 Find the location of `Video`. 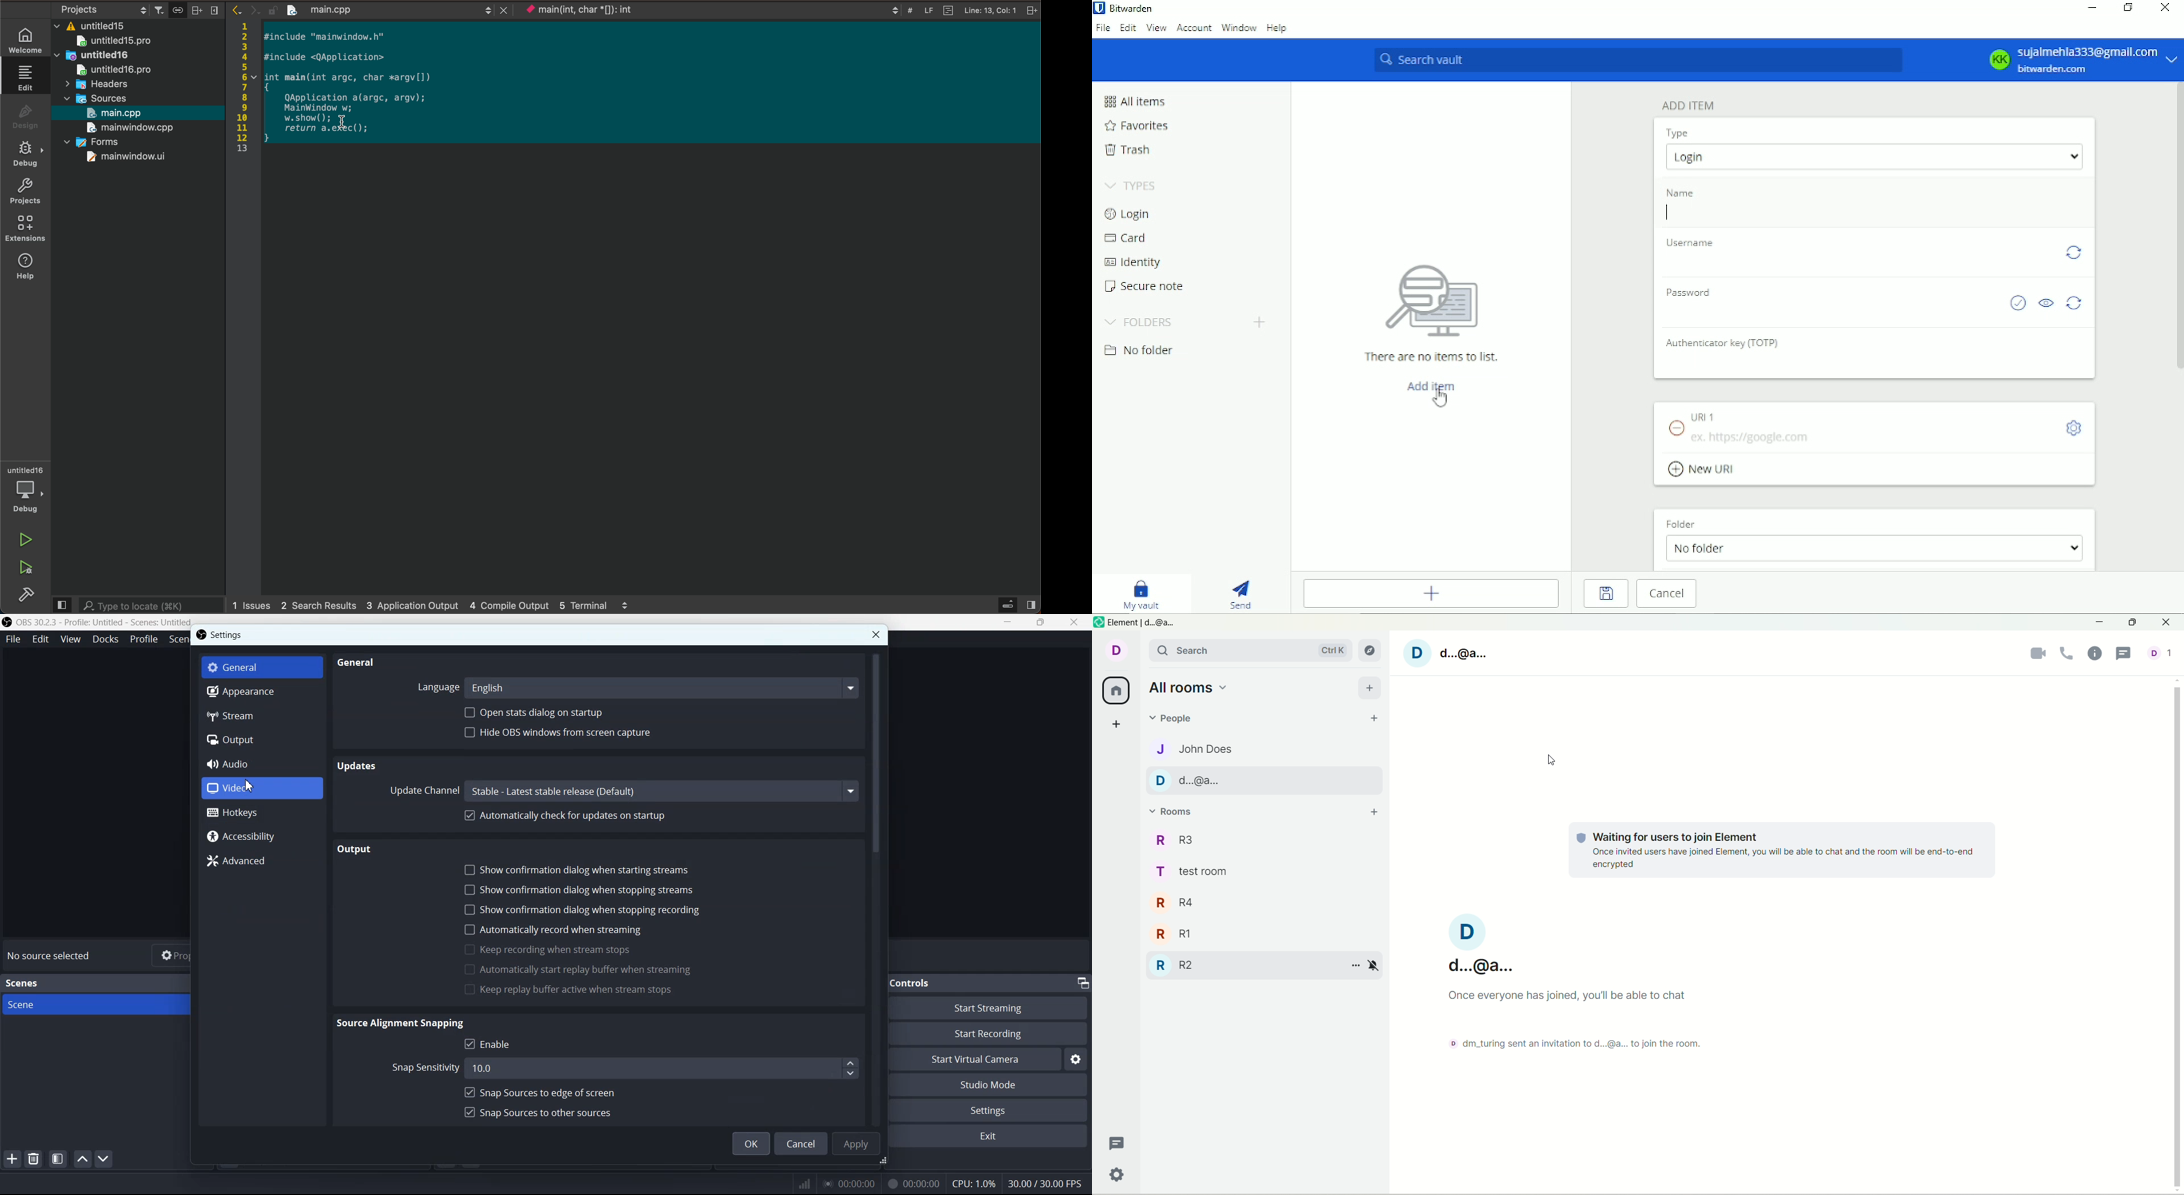

Video is located at coordinates (262, 788).